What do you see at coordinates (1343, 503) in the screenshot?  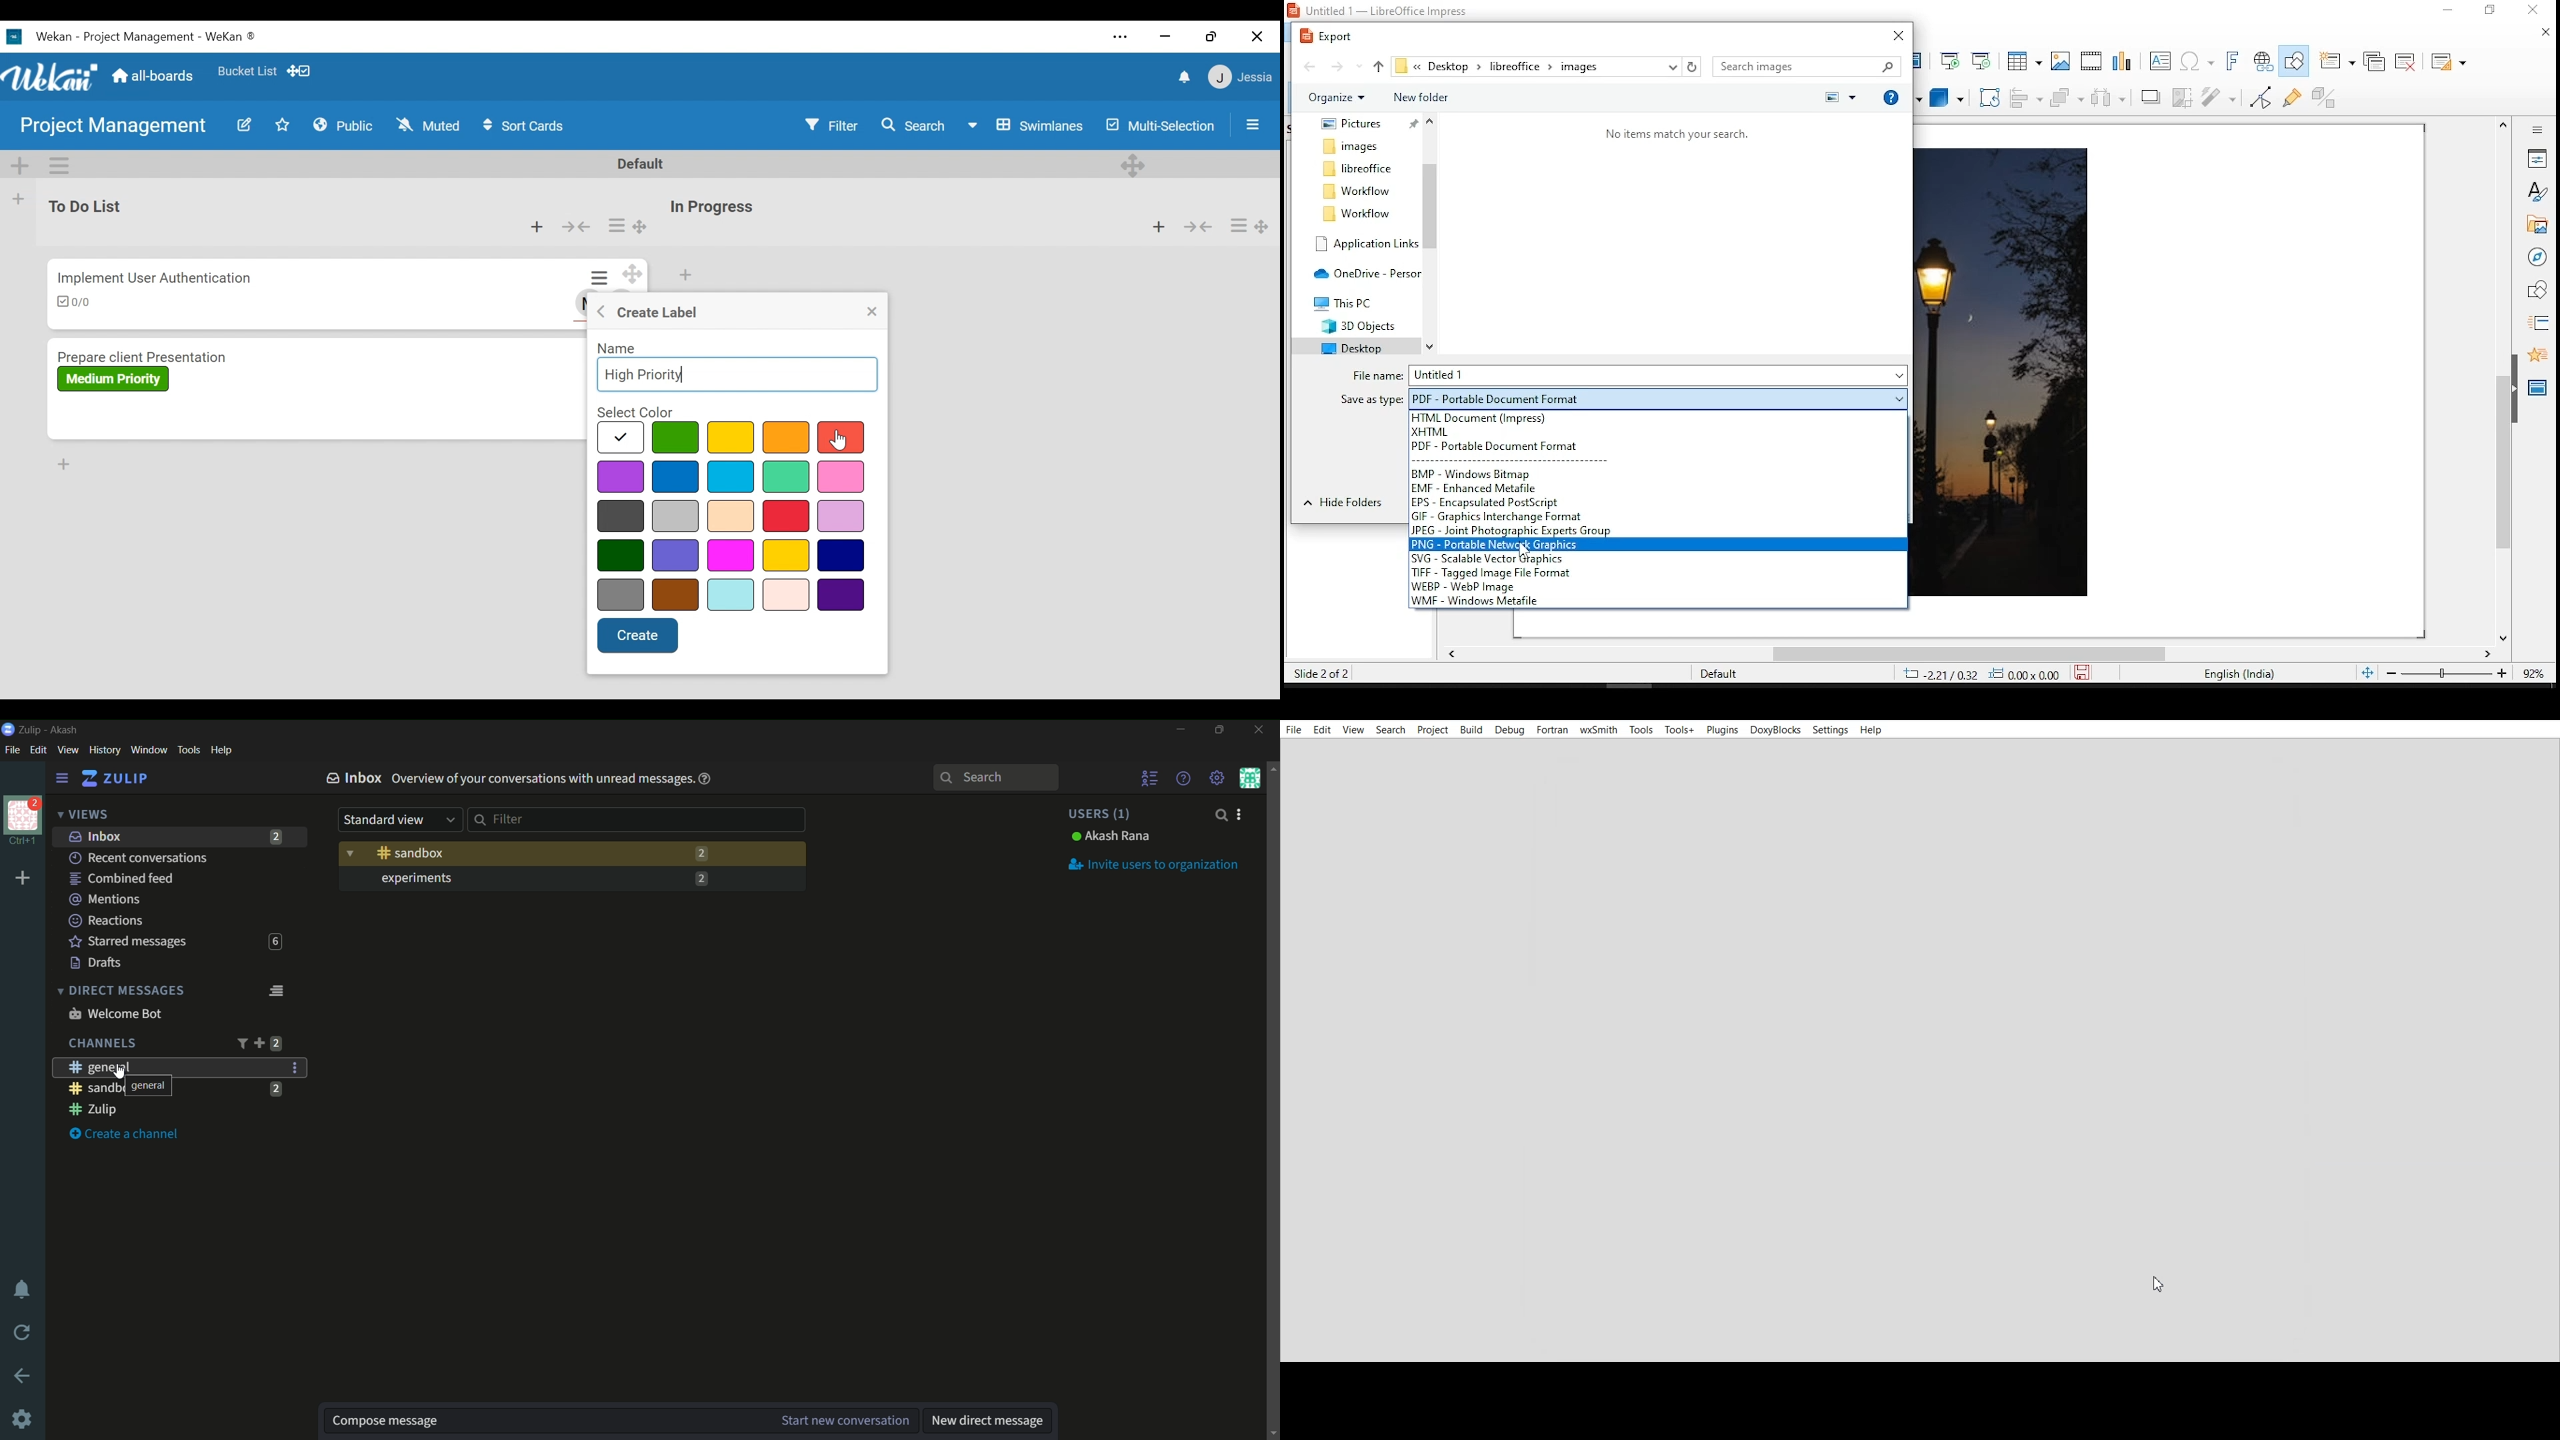 I see `hide folders` at bounding box center [1343, 503].